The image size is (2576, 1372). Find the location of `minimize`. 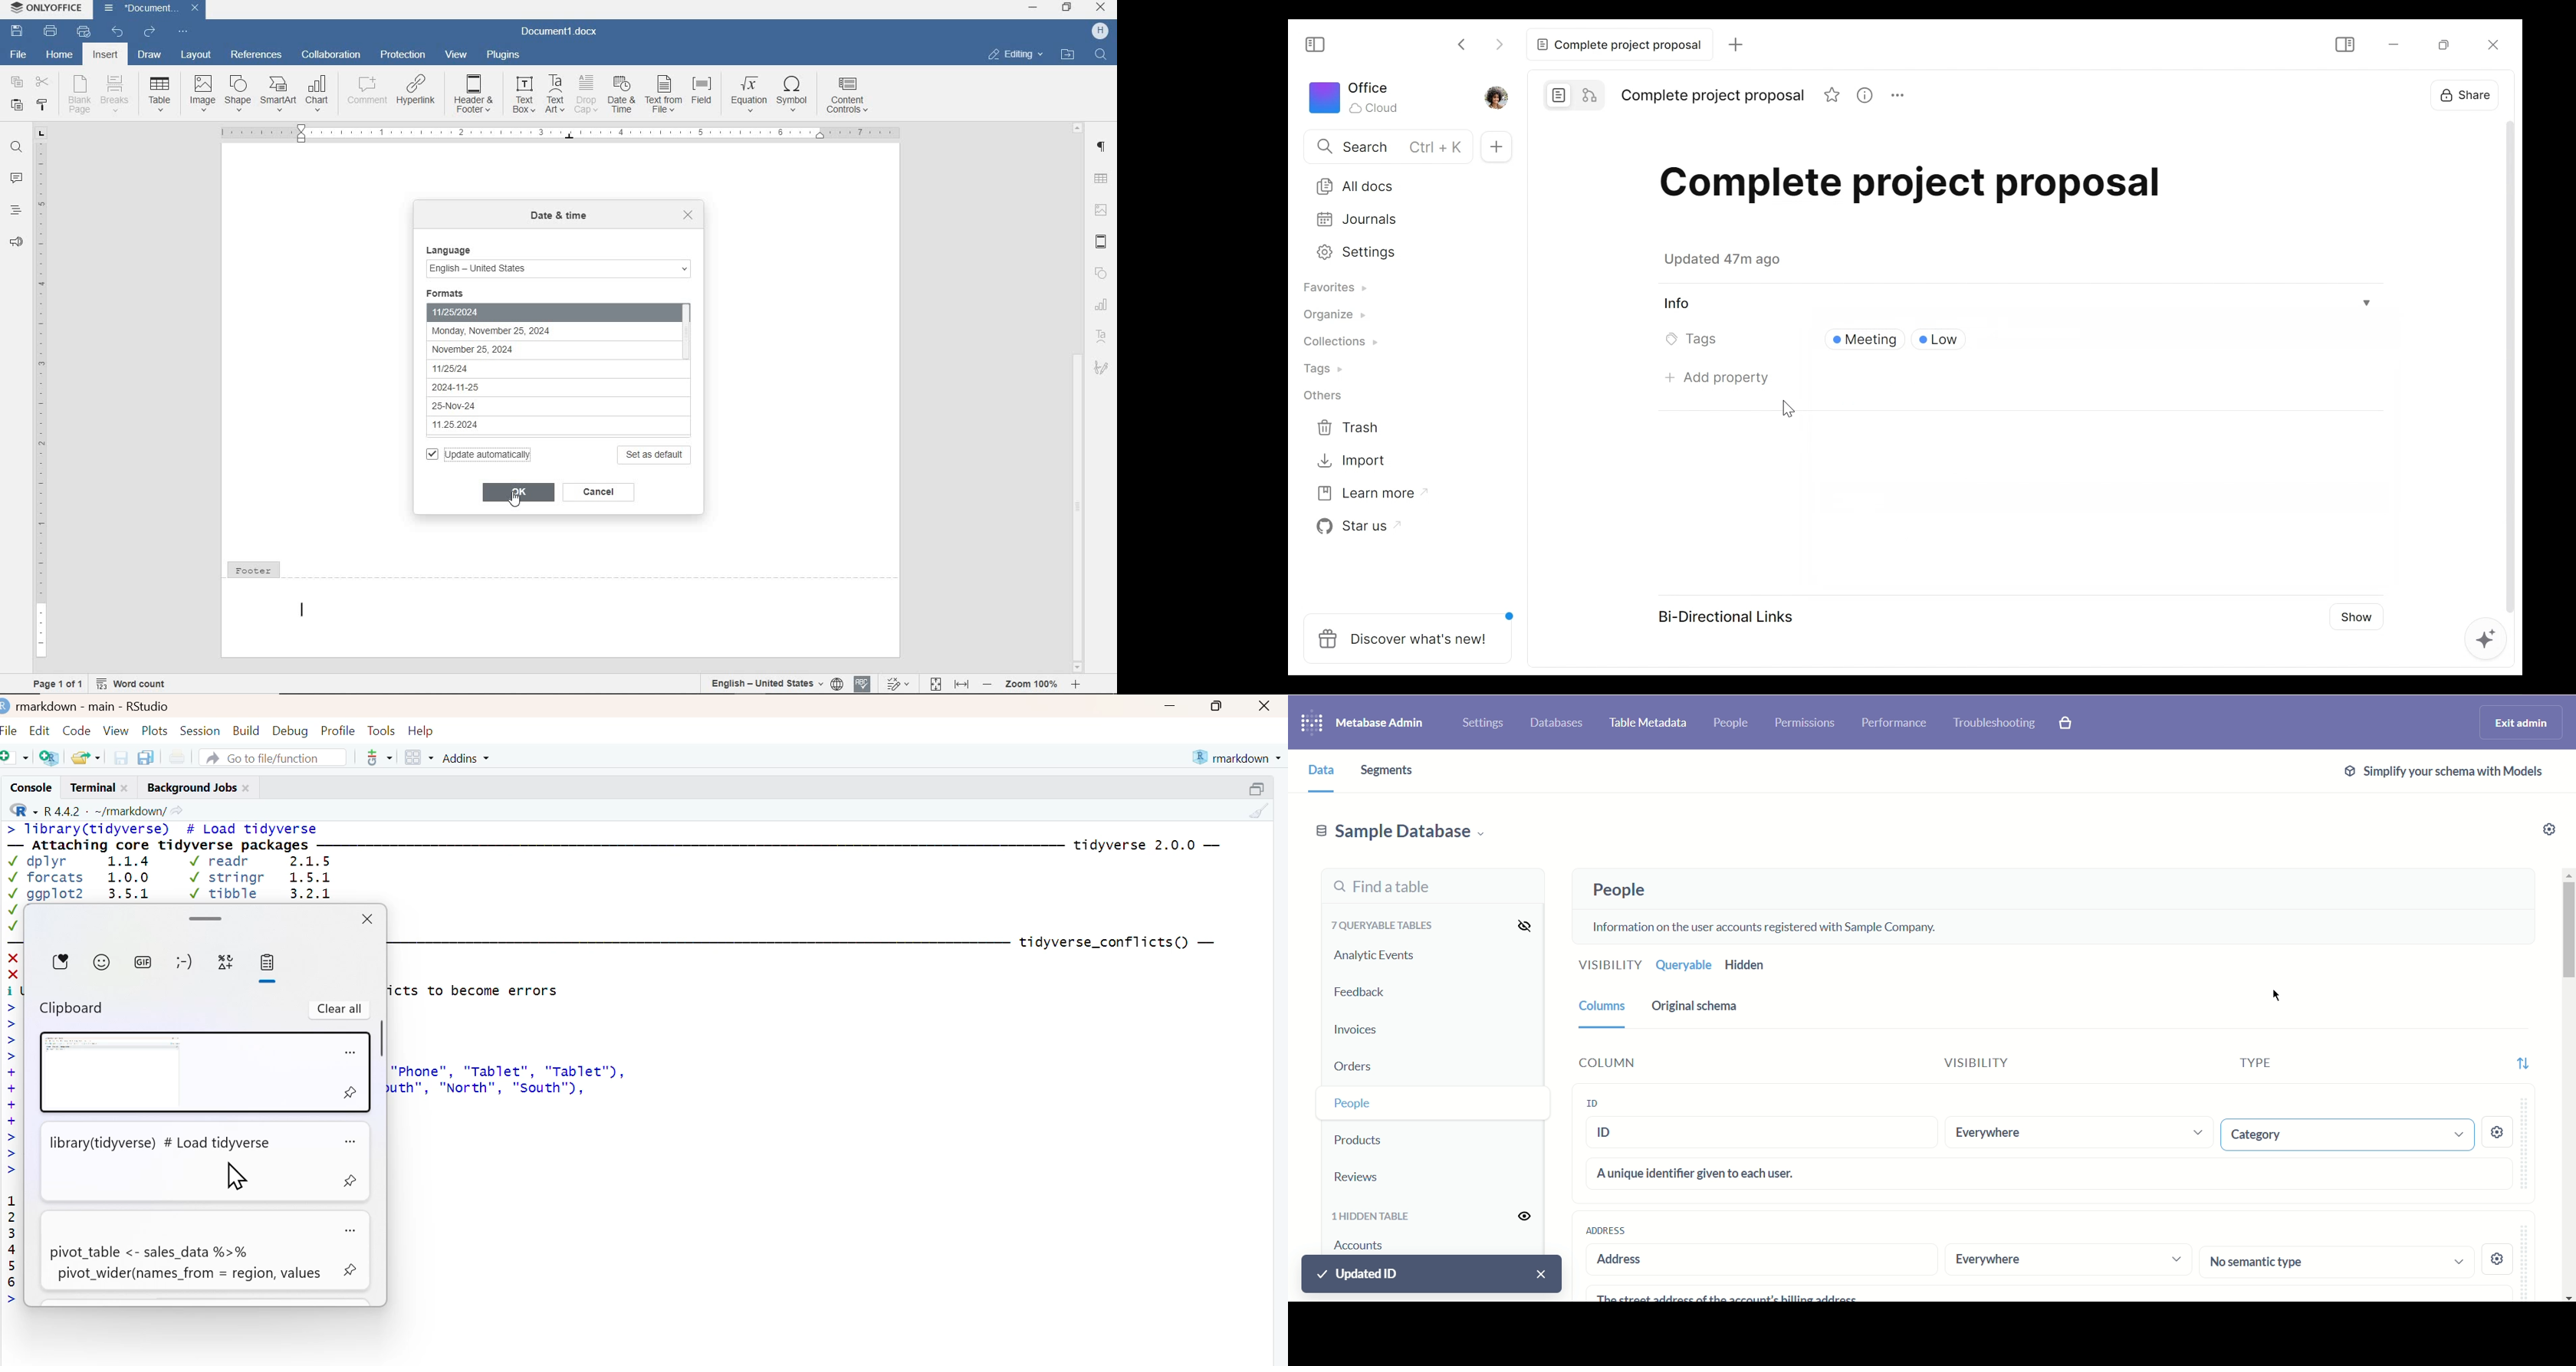

minimize is located at coordinates (1169, 705).